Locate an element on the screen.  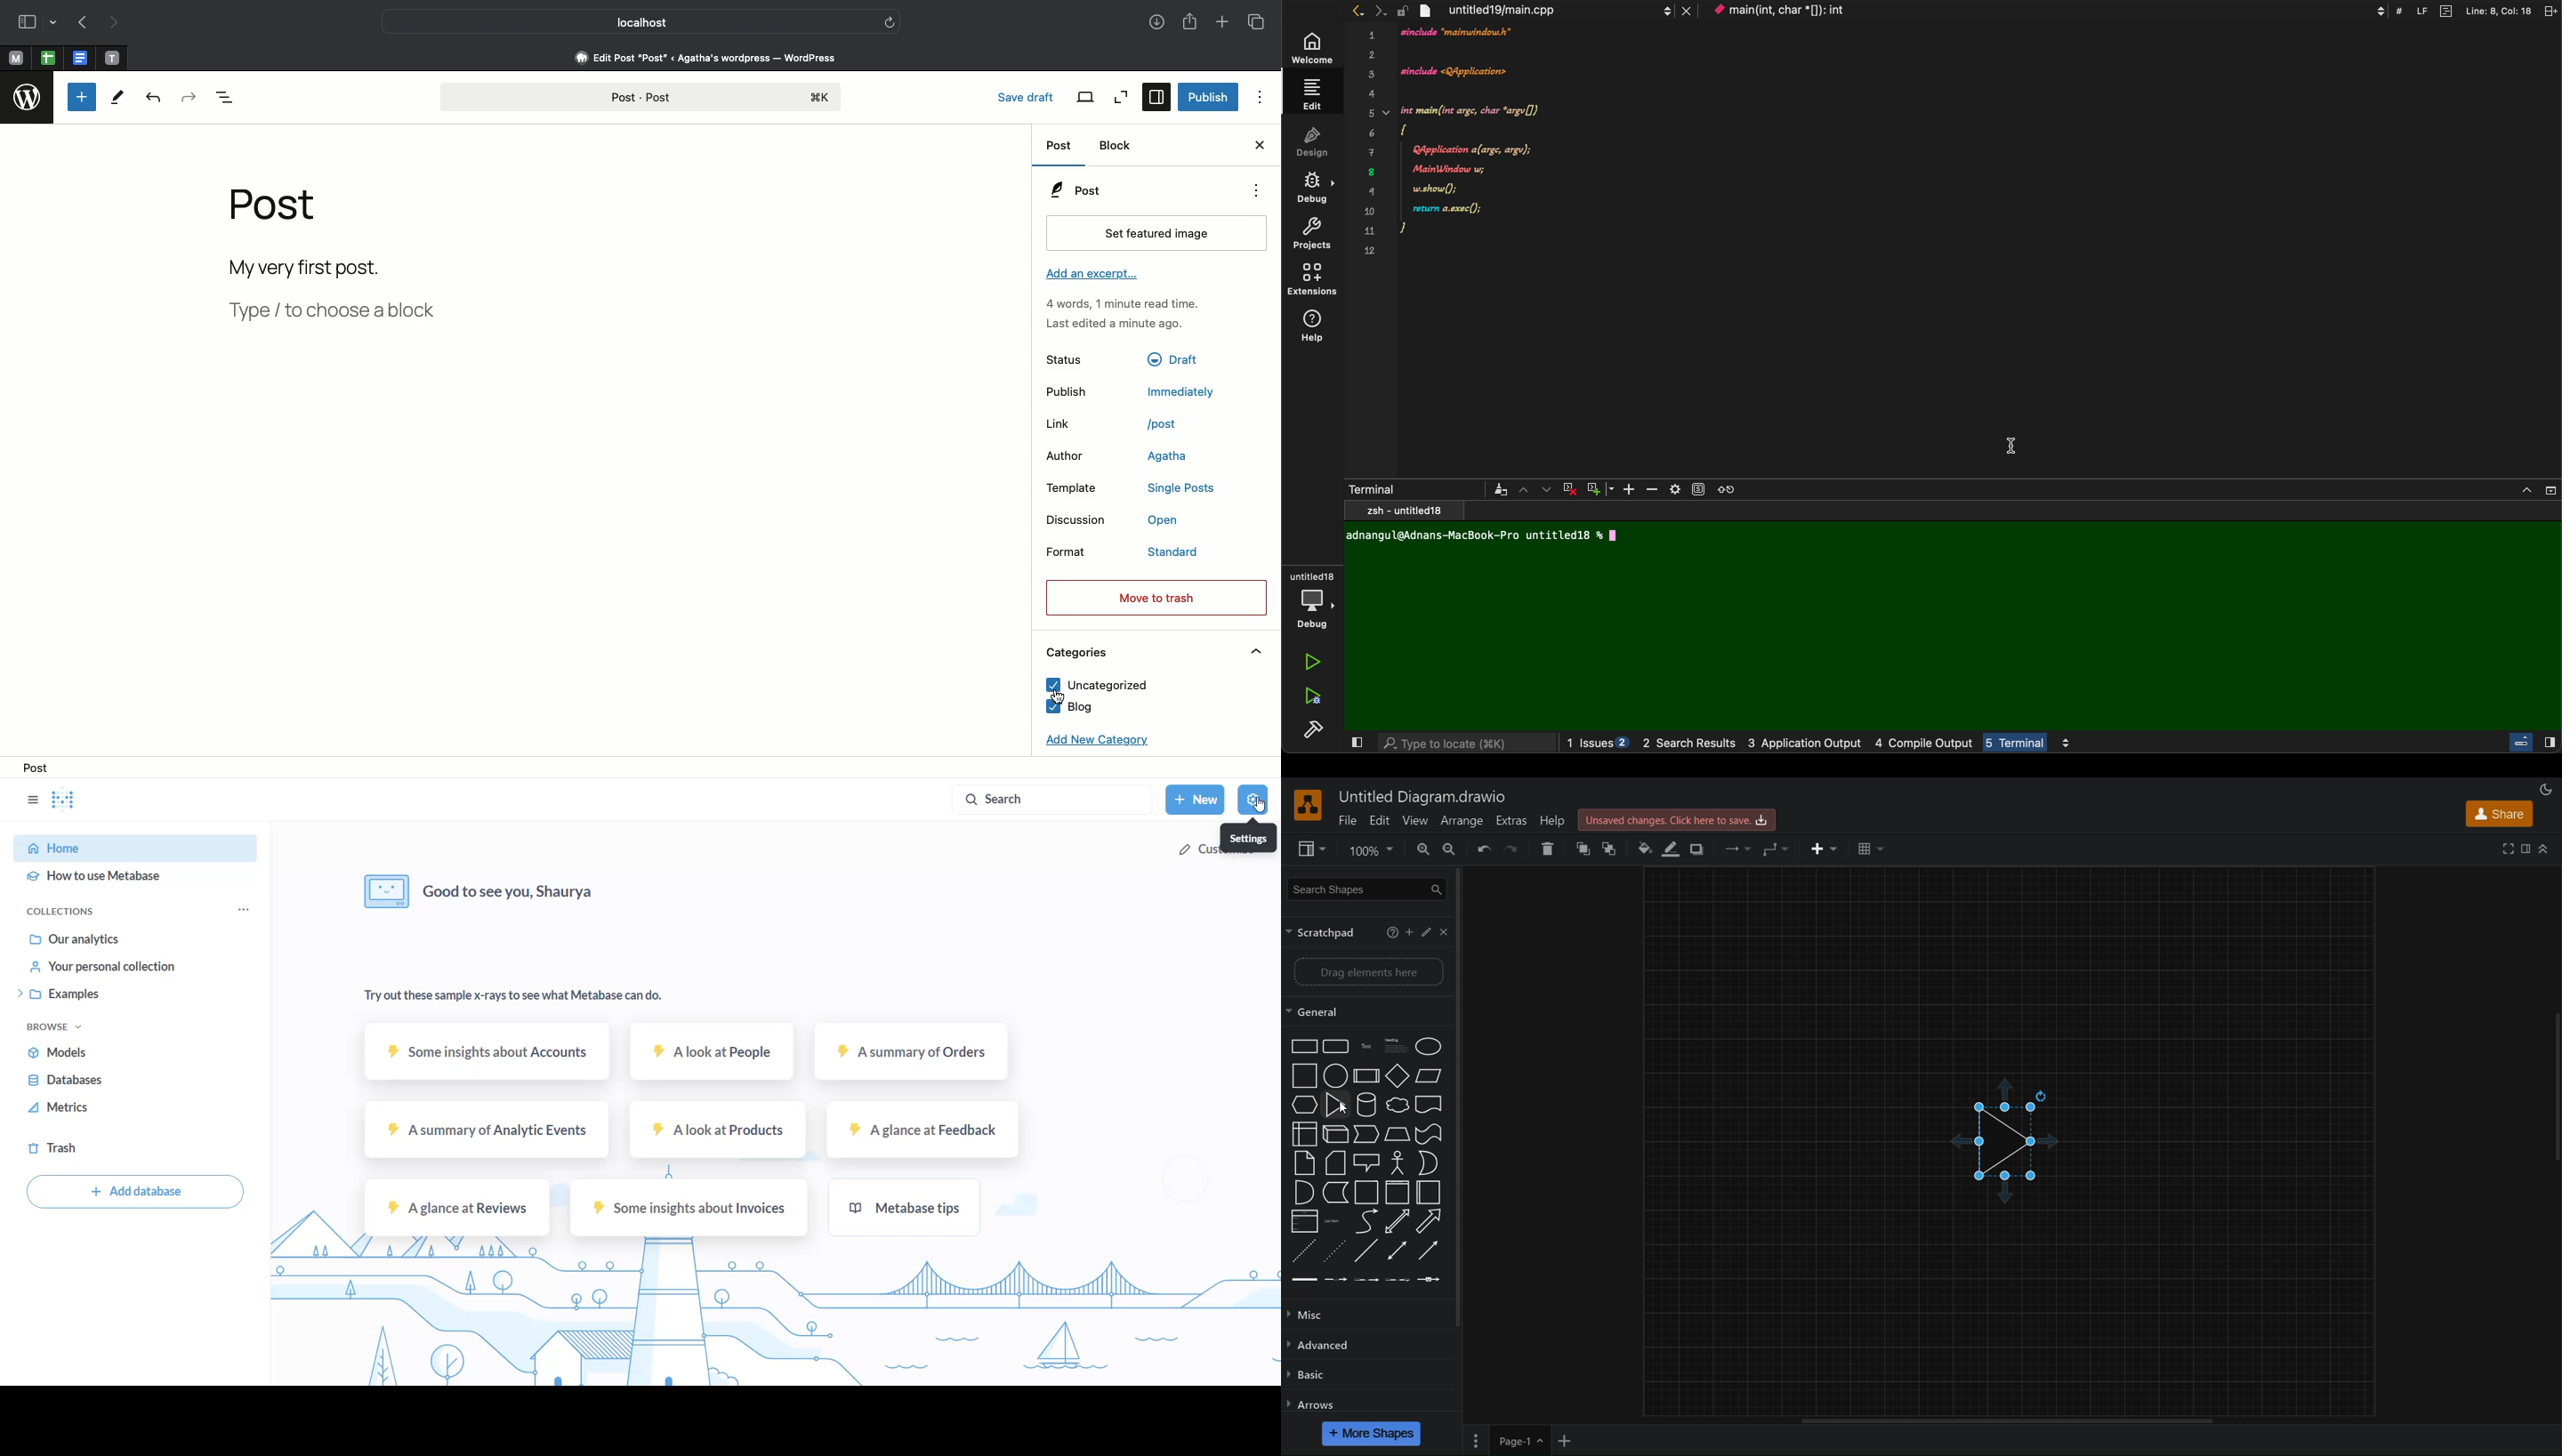
Zoom is located at coordinates (1373, 849).